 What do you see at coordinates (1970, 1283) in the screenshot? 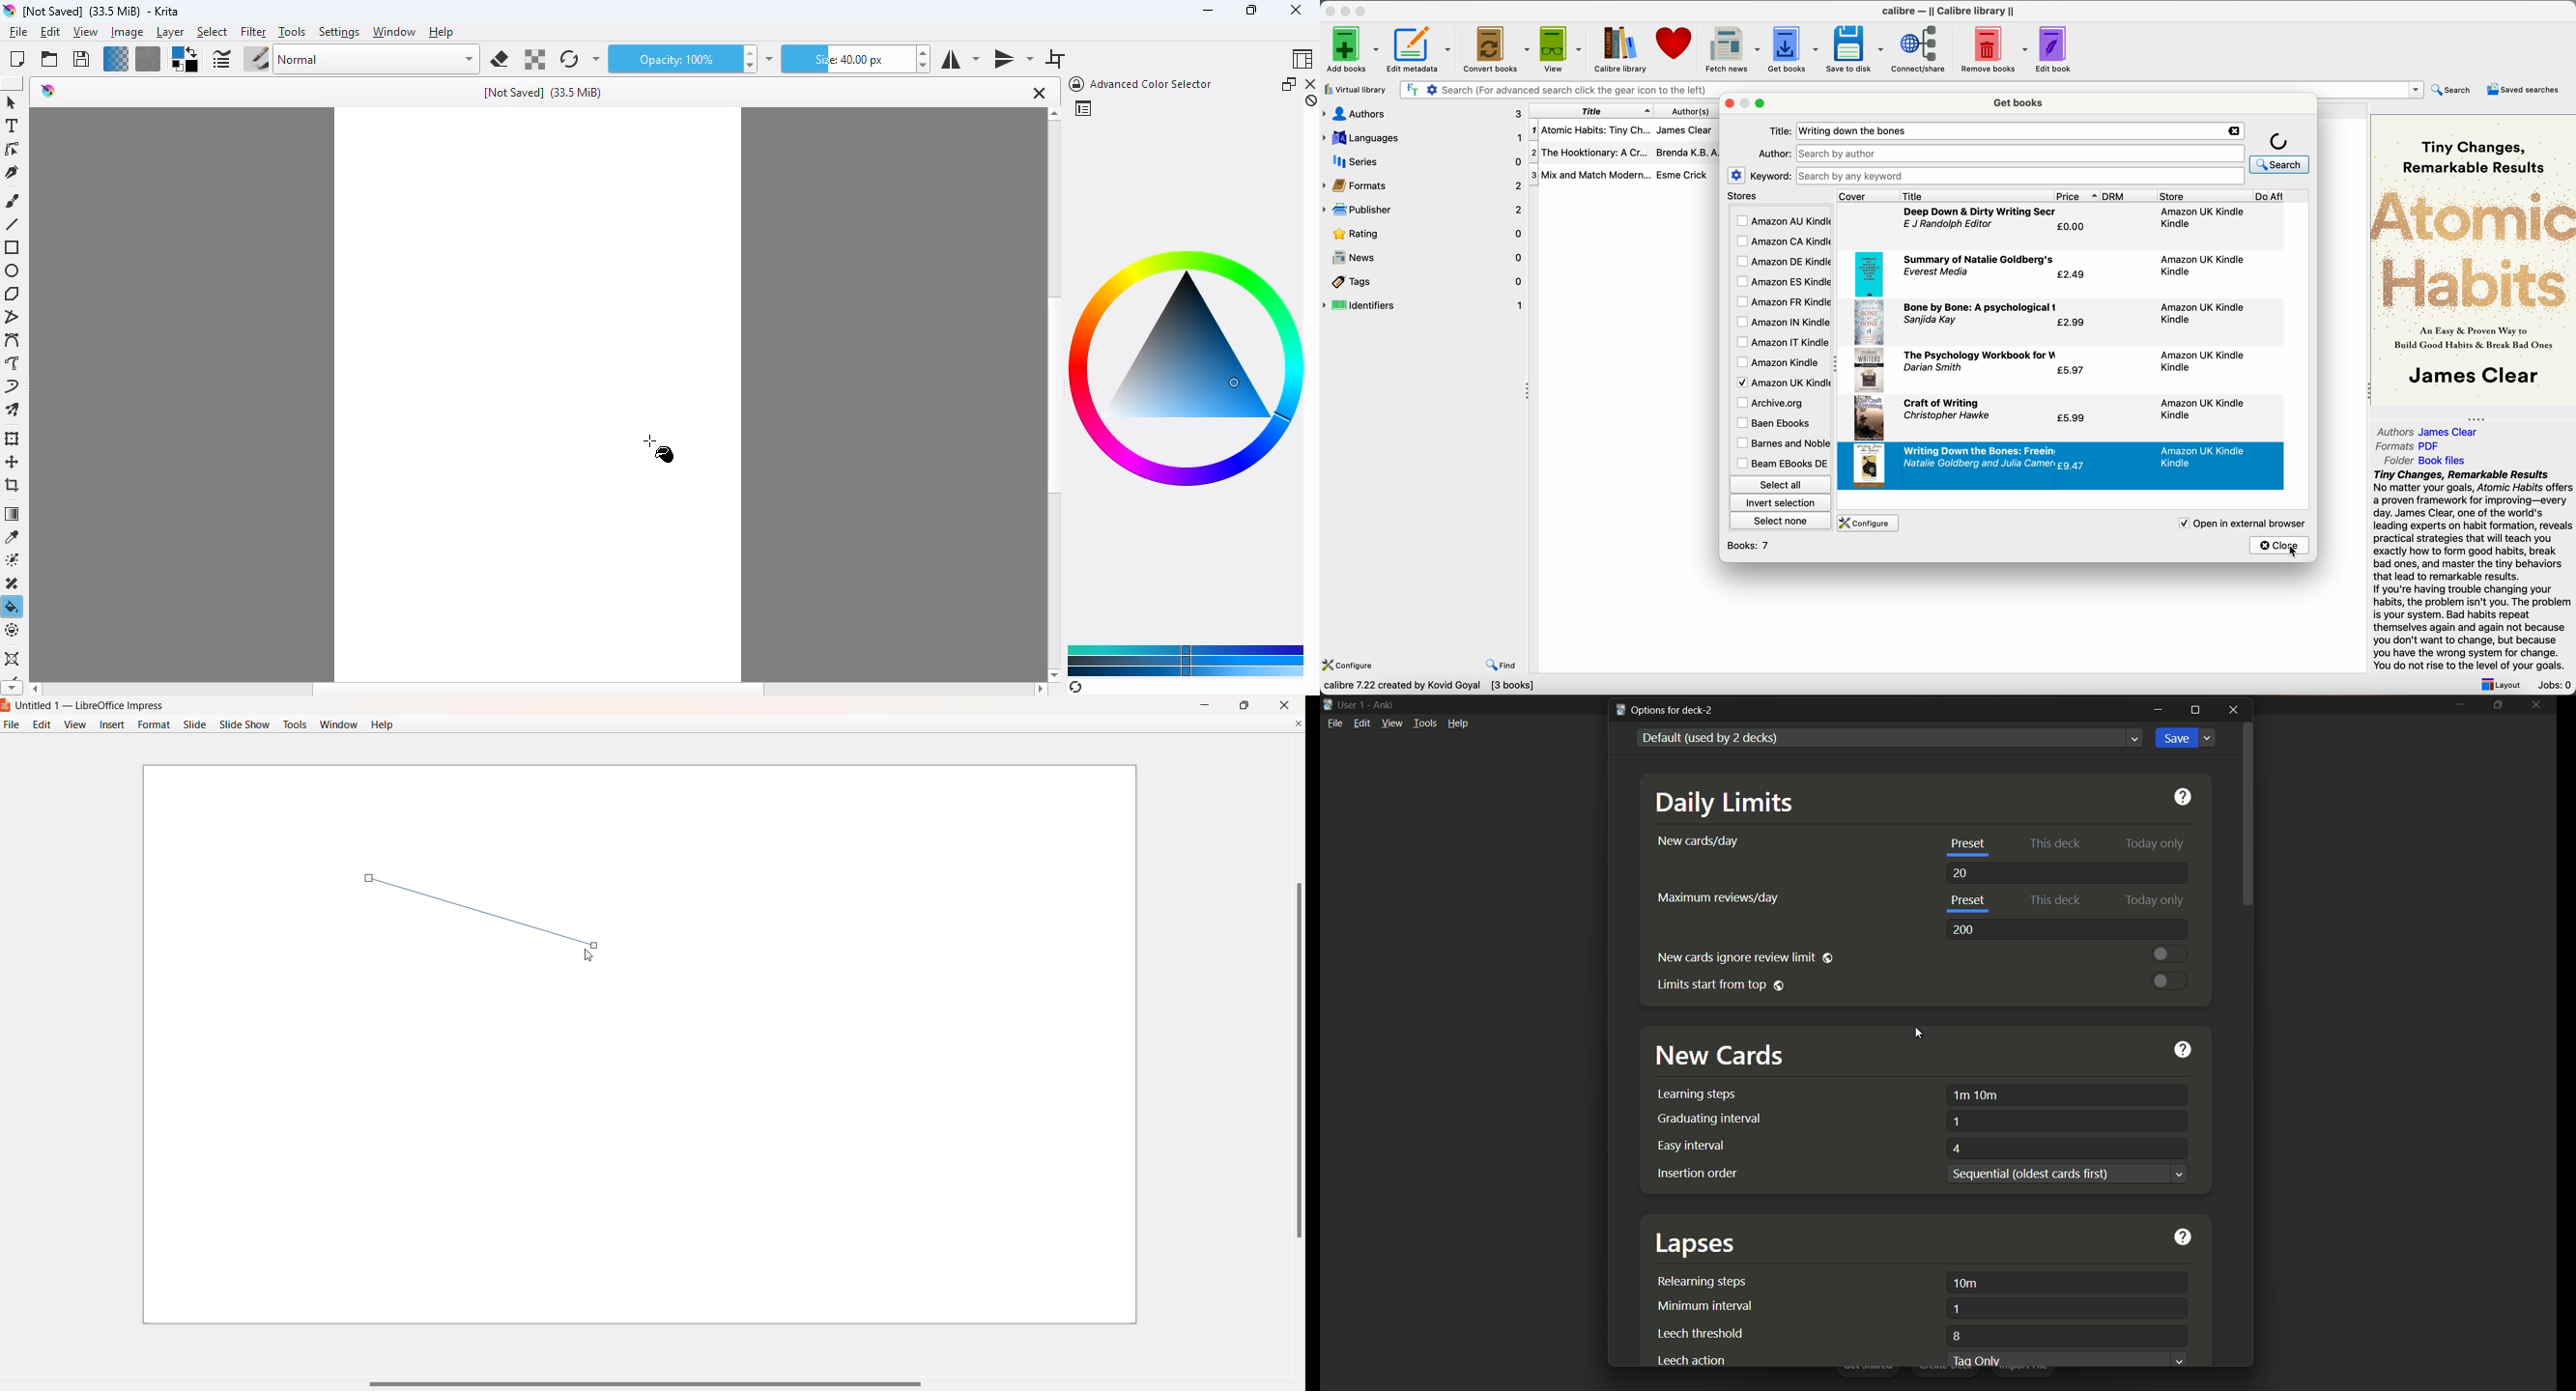
I see `10m` at bounding box center [1970, 1283].